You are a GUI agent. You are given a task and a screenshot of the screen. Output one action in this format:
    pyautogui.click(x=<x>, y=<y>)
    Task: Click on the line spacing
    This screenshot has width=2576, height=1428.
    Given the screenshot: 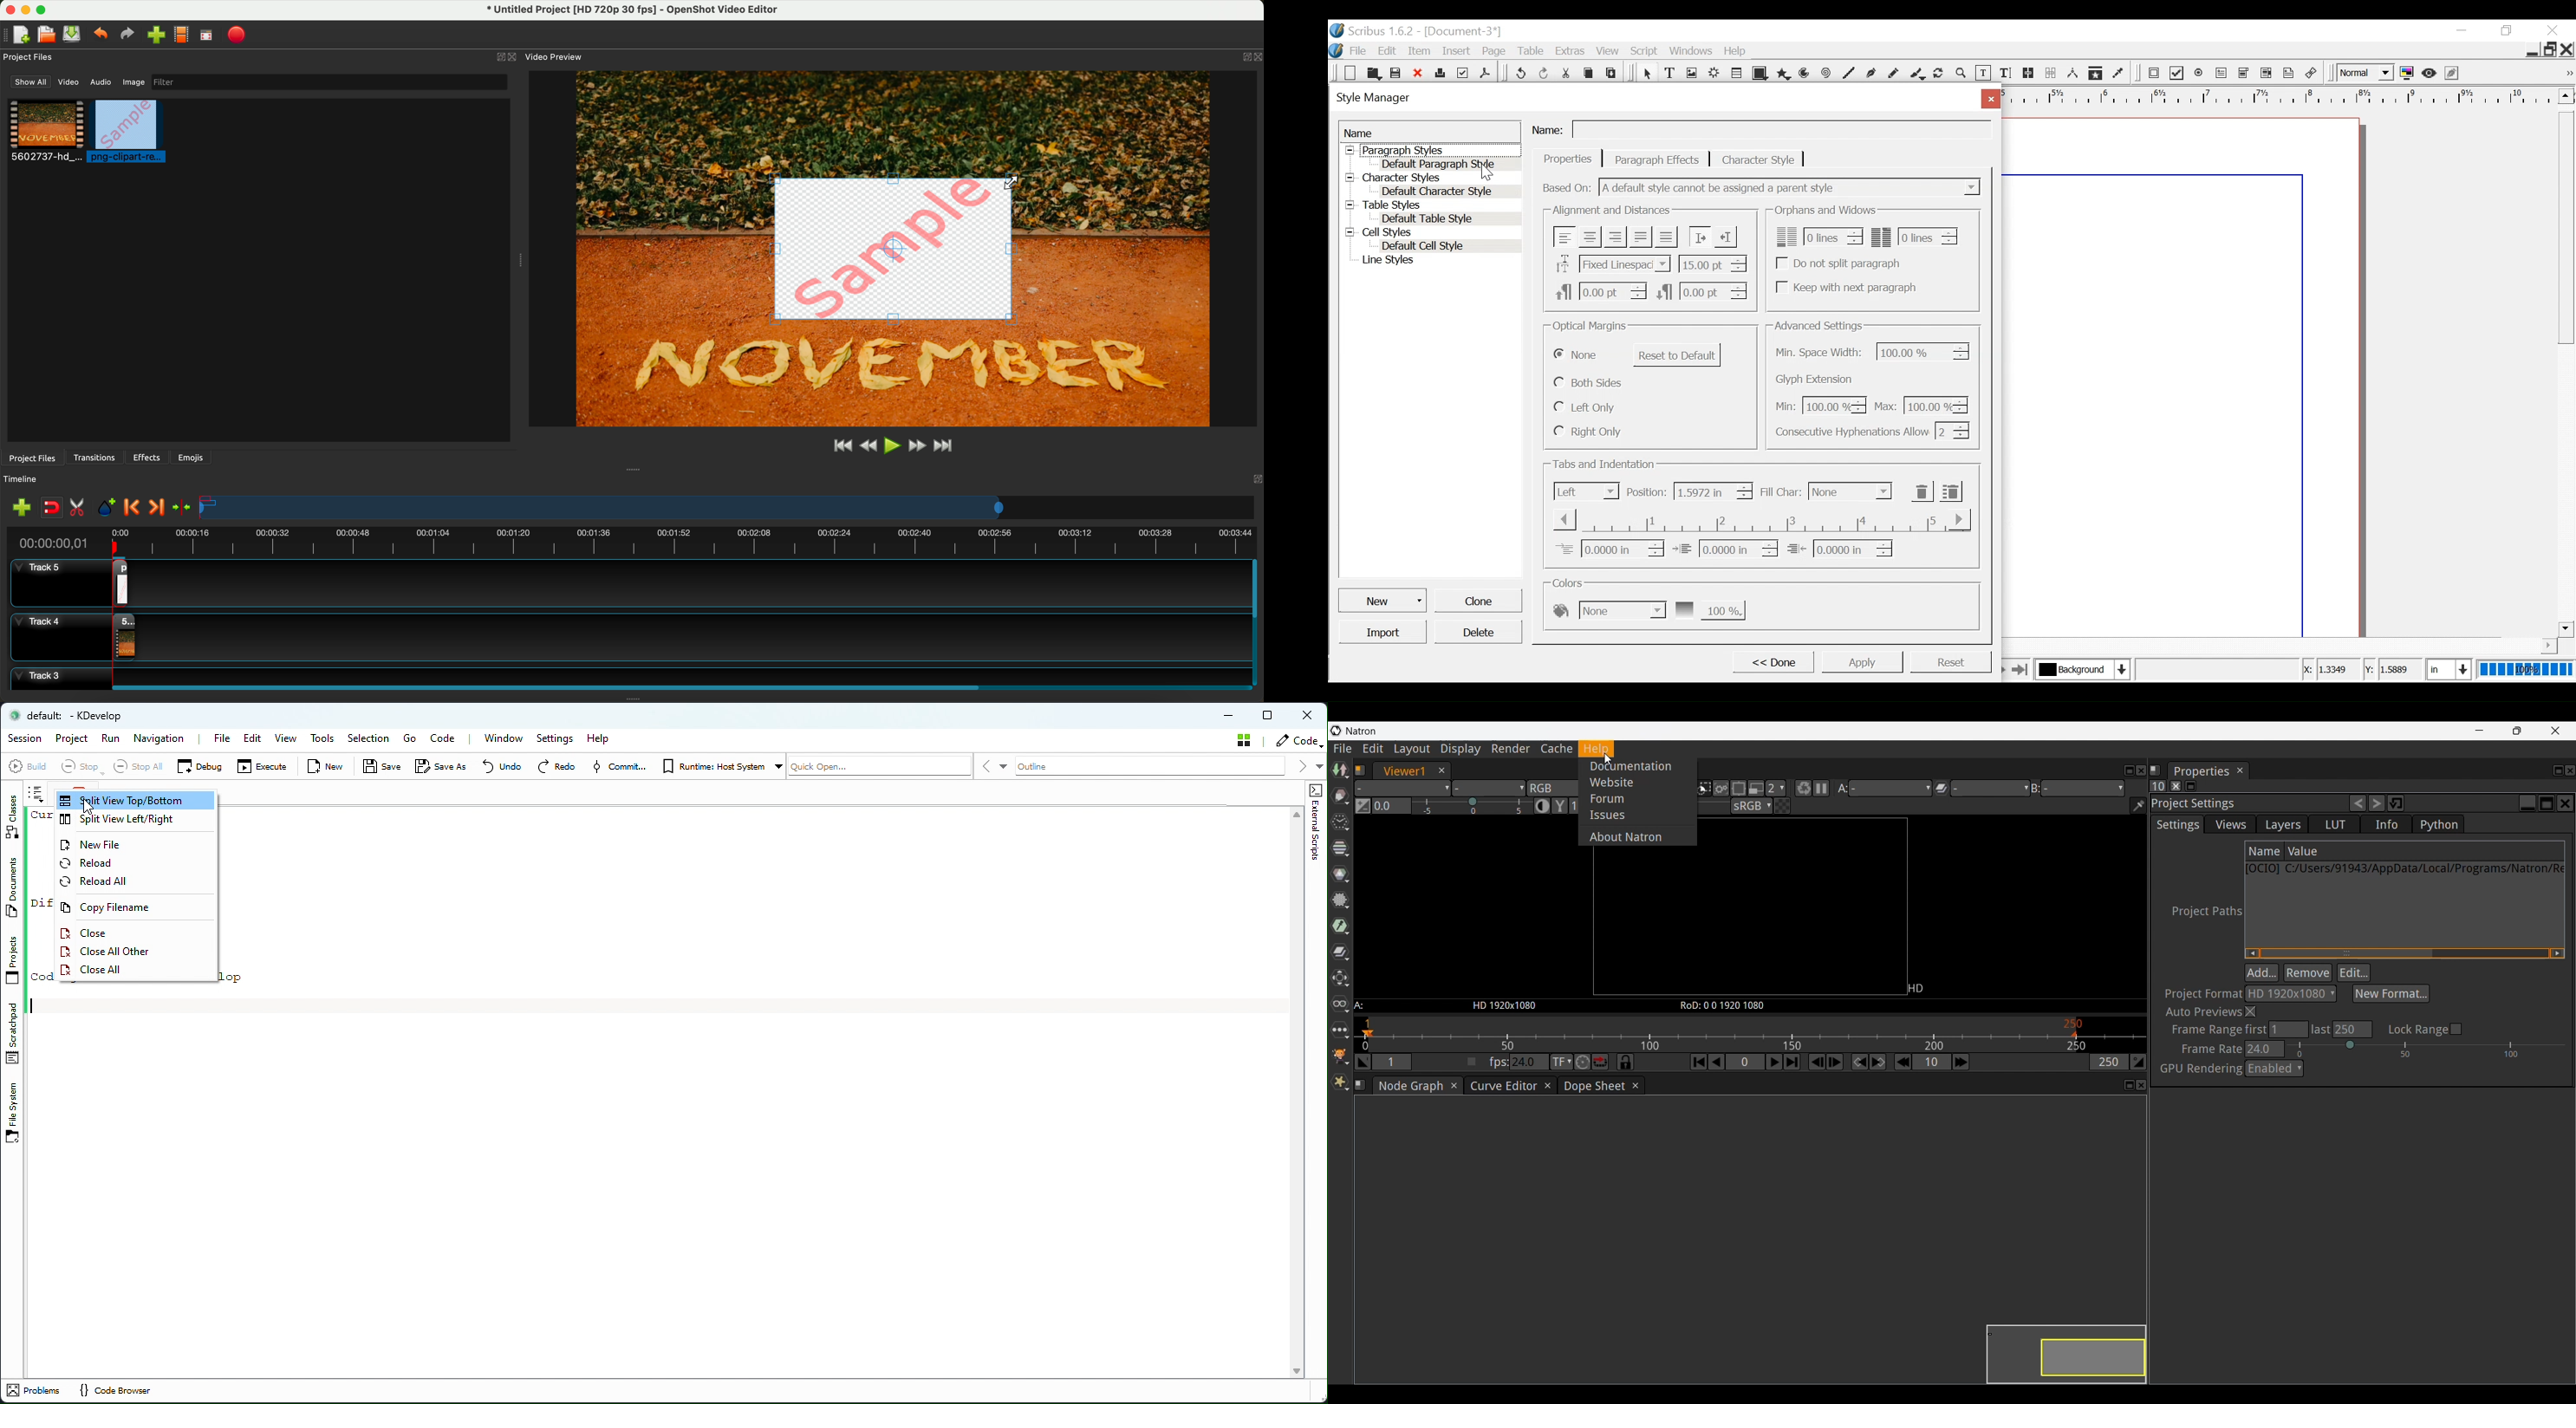 What is the action you would take?
    pyautogui.click(x=1713, y=263)
    